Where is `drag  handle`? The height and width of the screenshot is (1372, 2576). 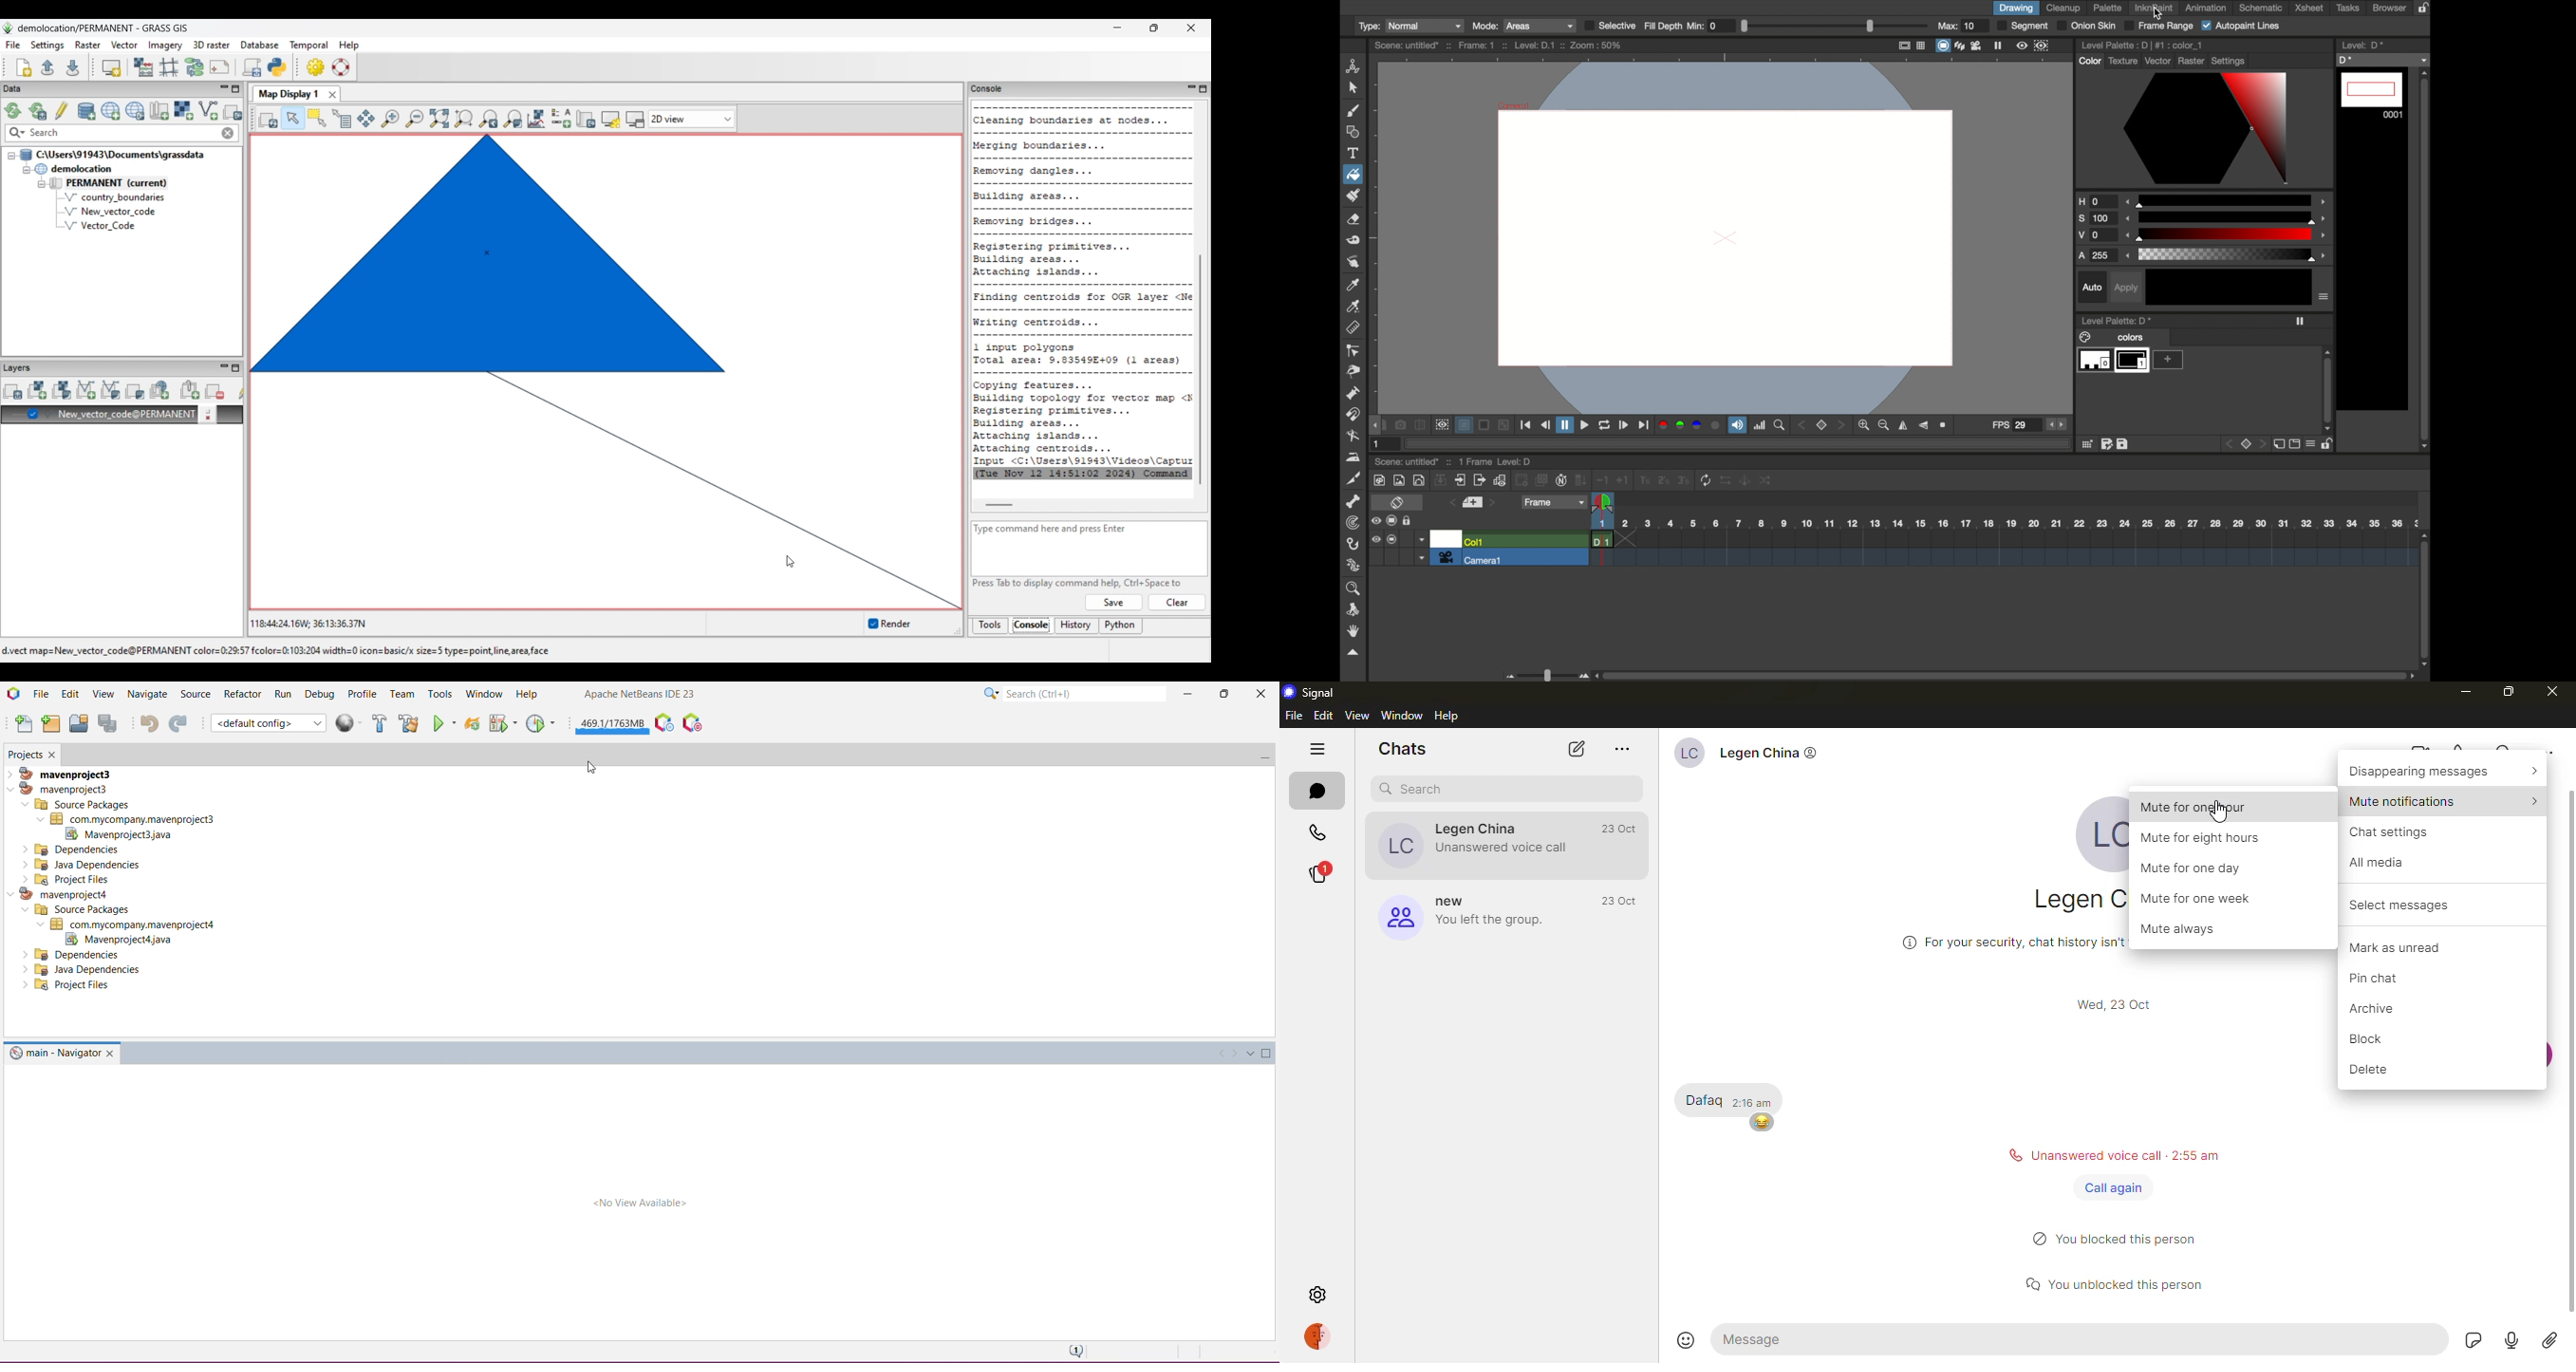
drag  handle is located at coordinates (1375, 425).